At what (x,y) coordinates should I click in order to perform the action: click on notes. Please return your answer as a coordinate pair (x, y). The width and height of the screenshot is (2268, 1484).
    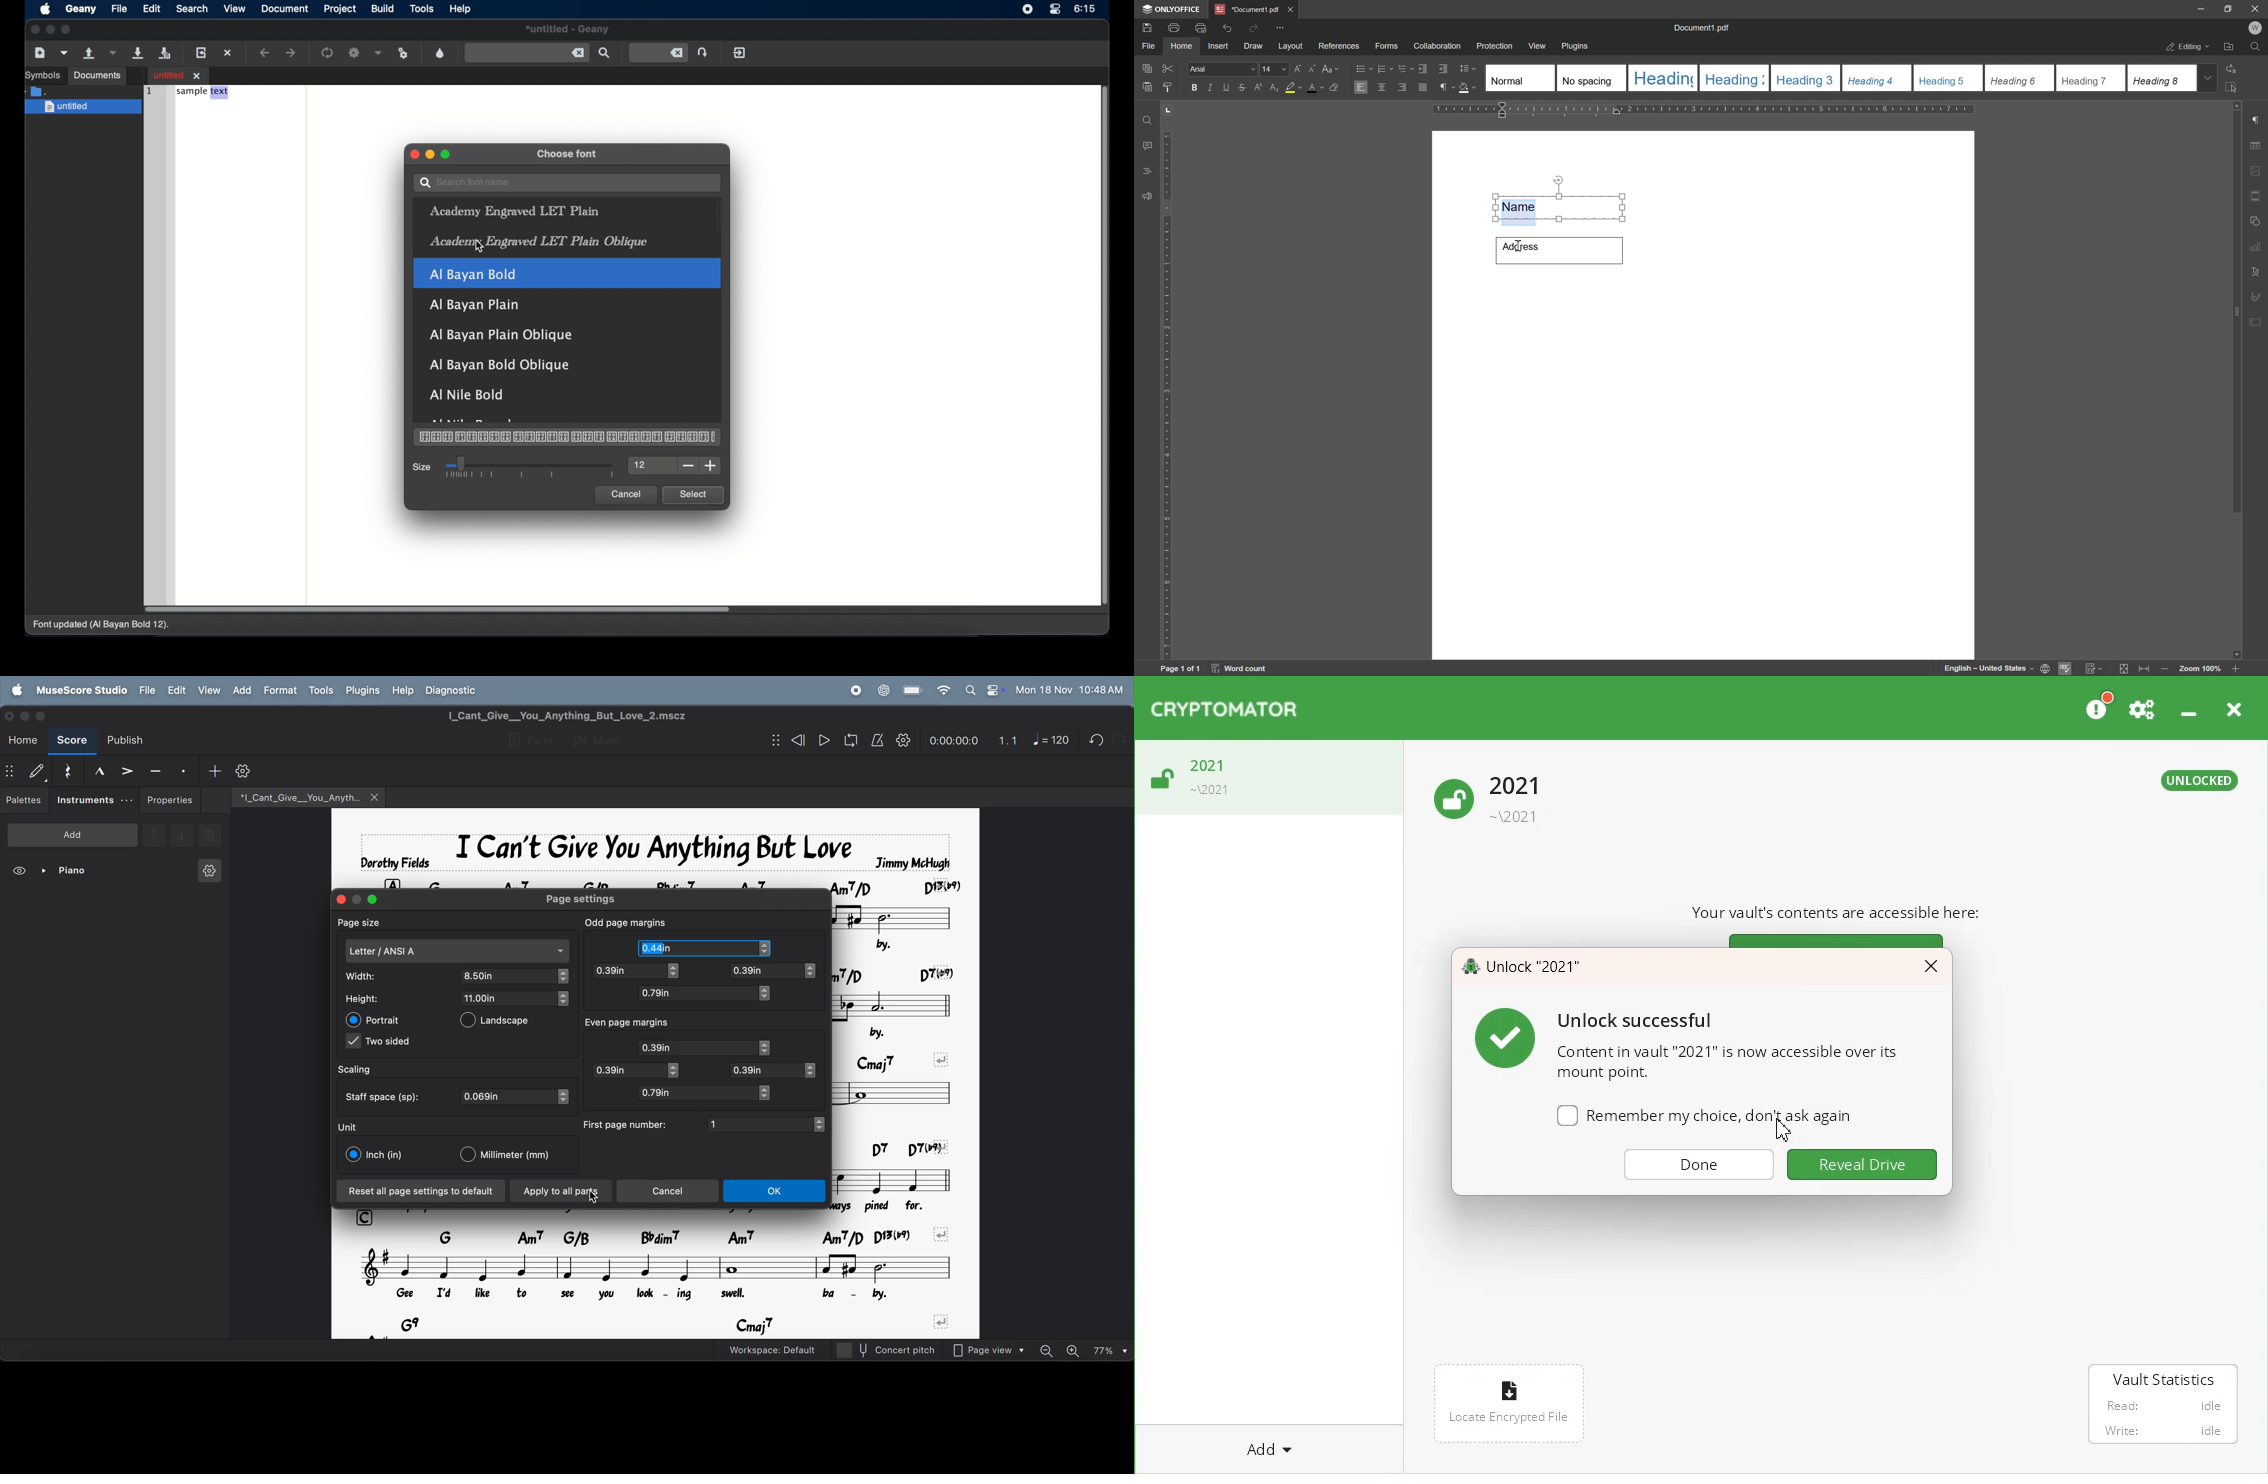
    Looking at the image, I should click on (900, 1178).